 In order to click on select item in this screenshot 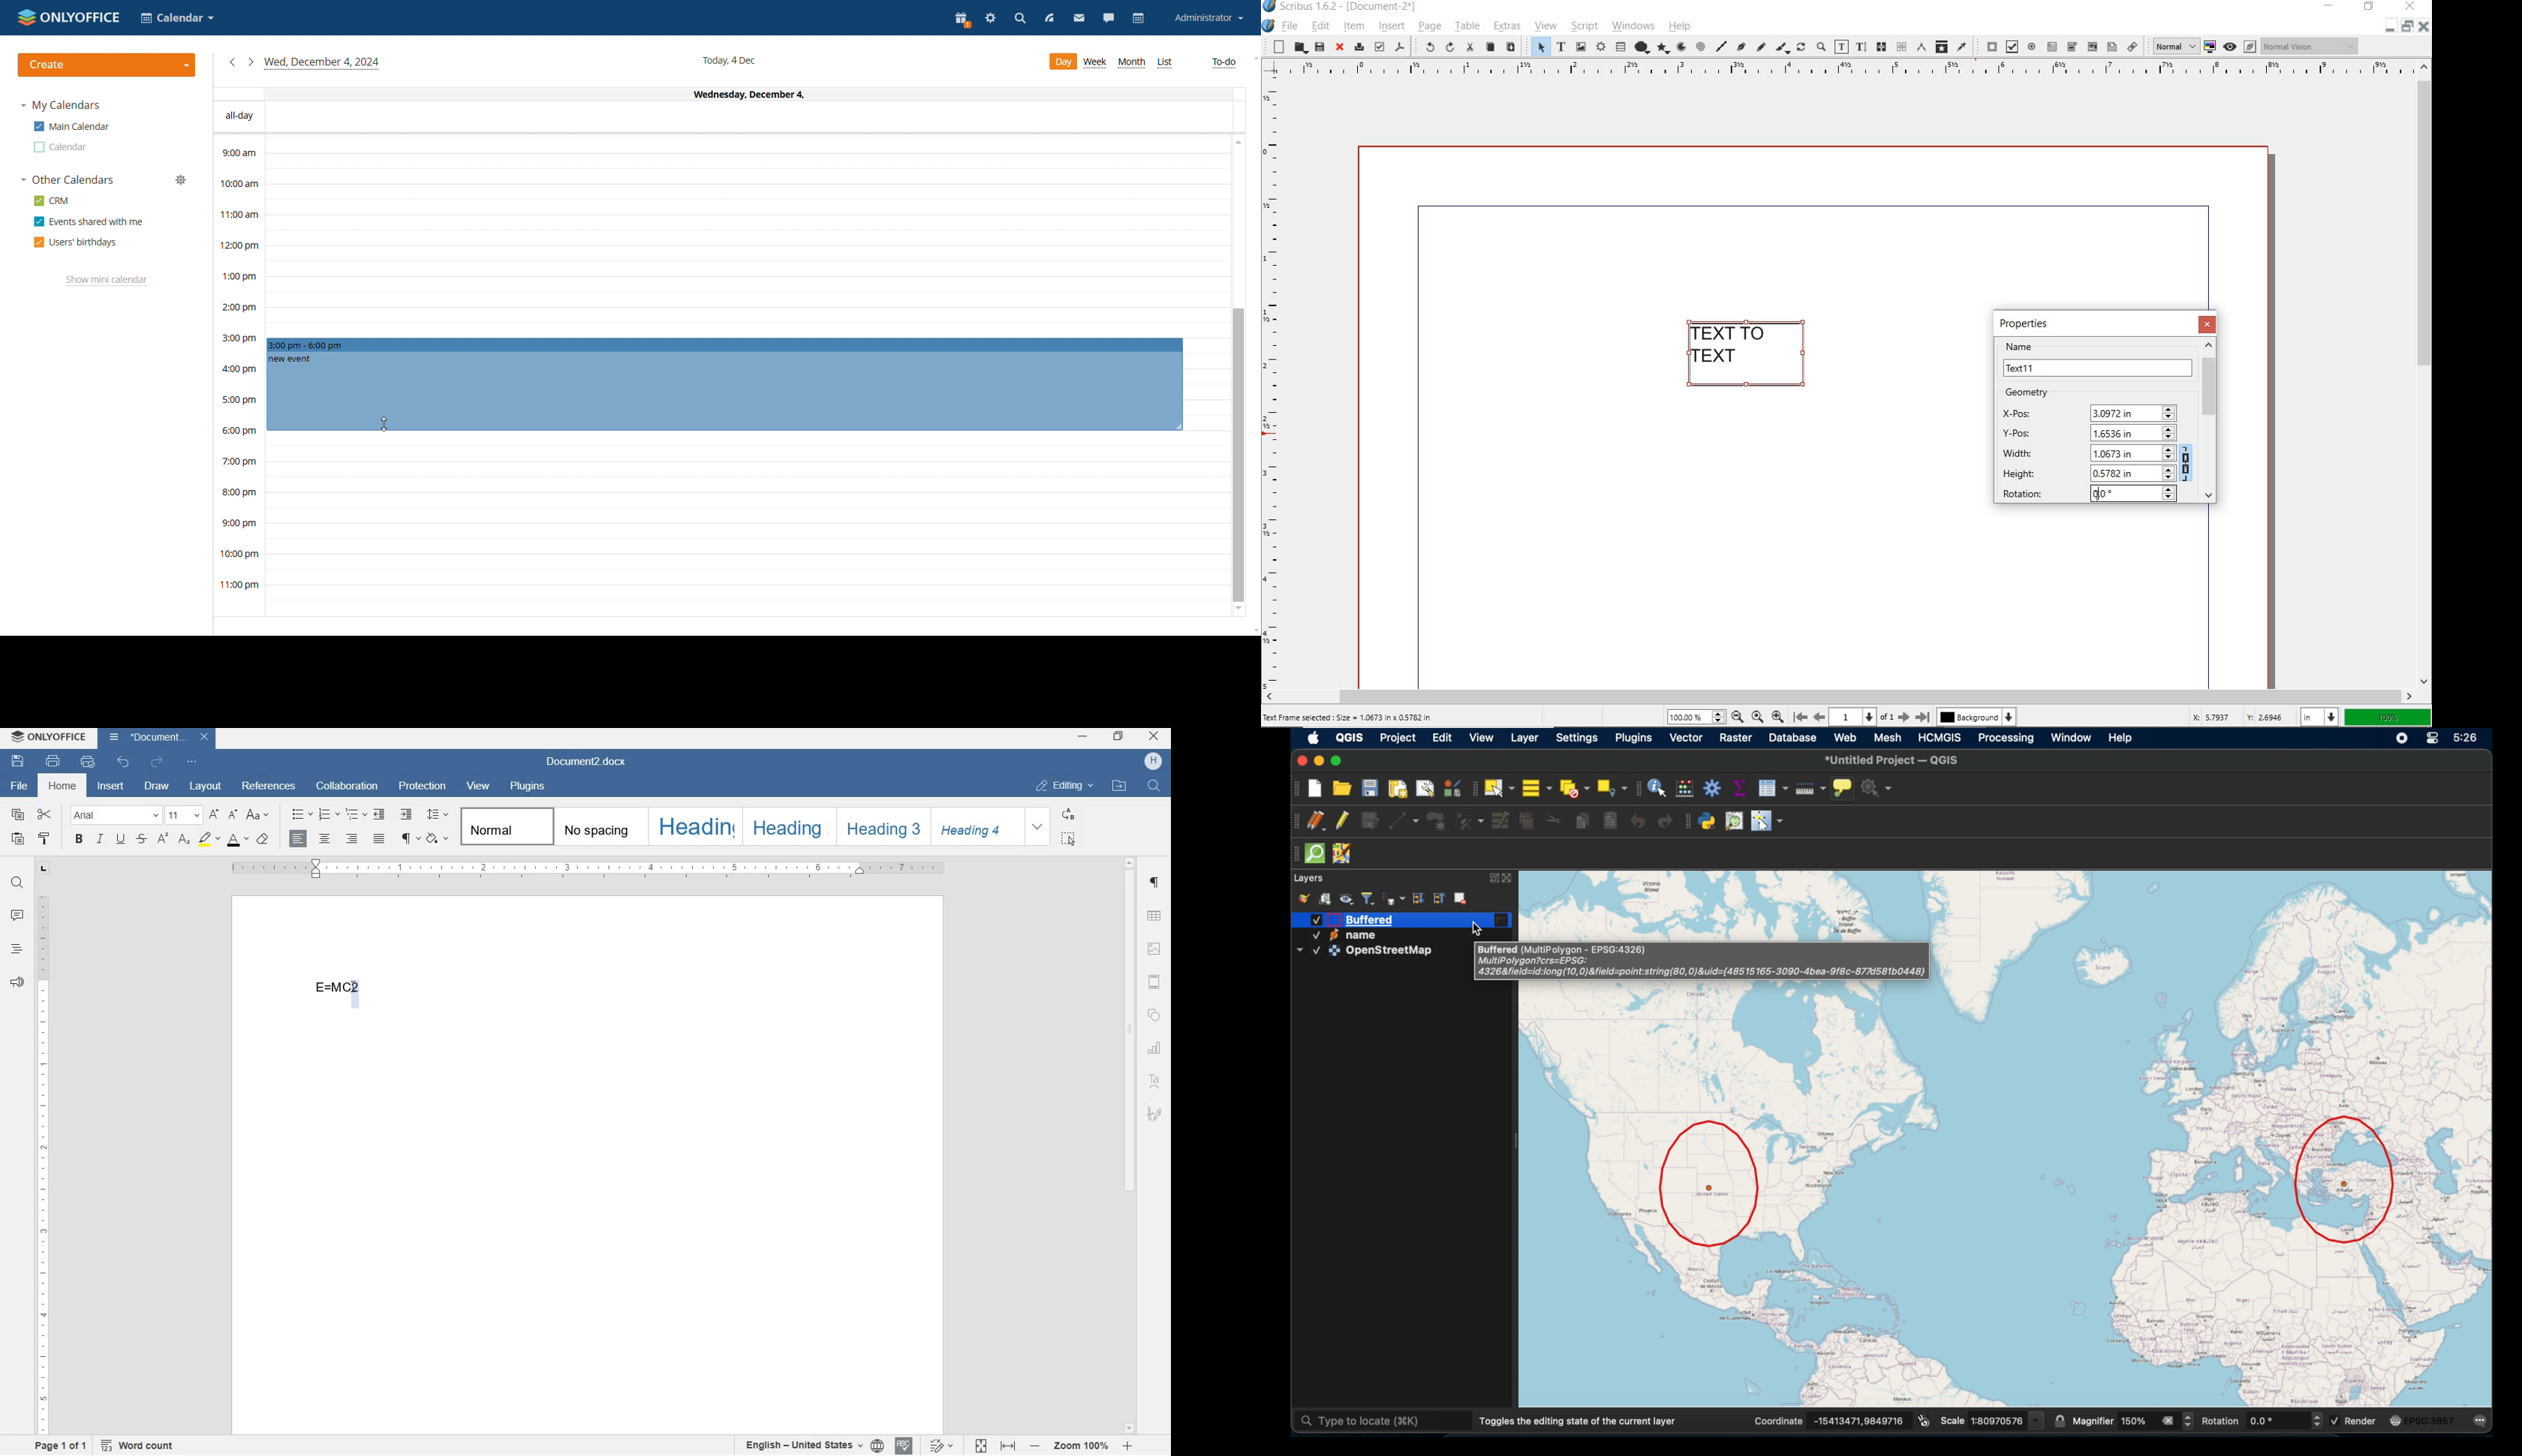, I will do `click(1538, 46)`.